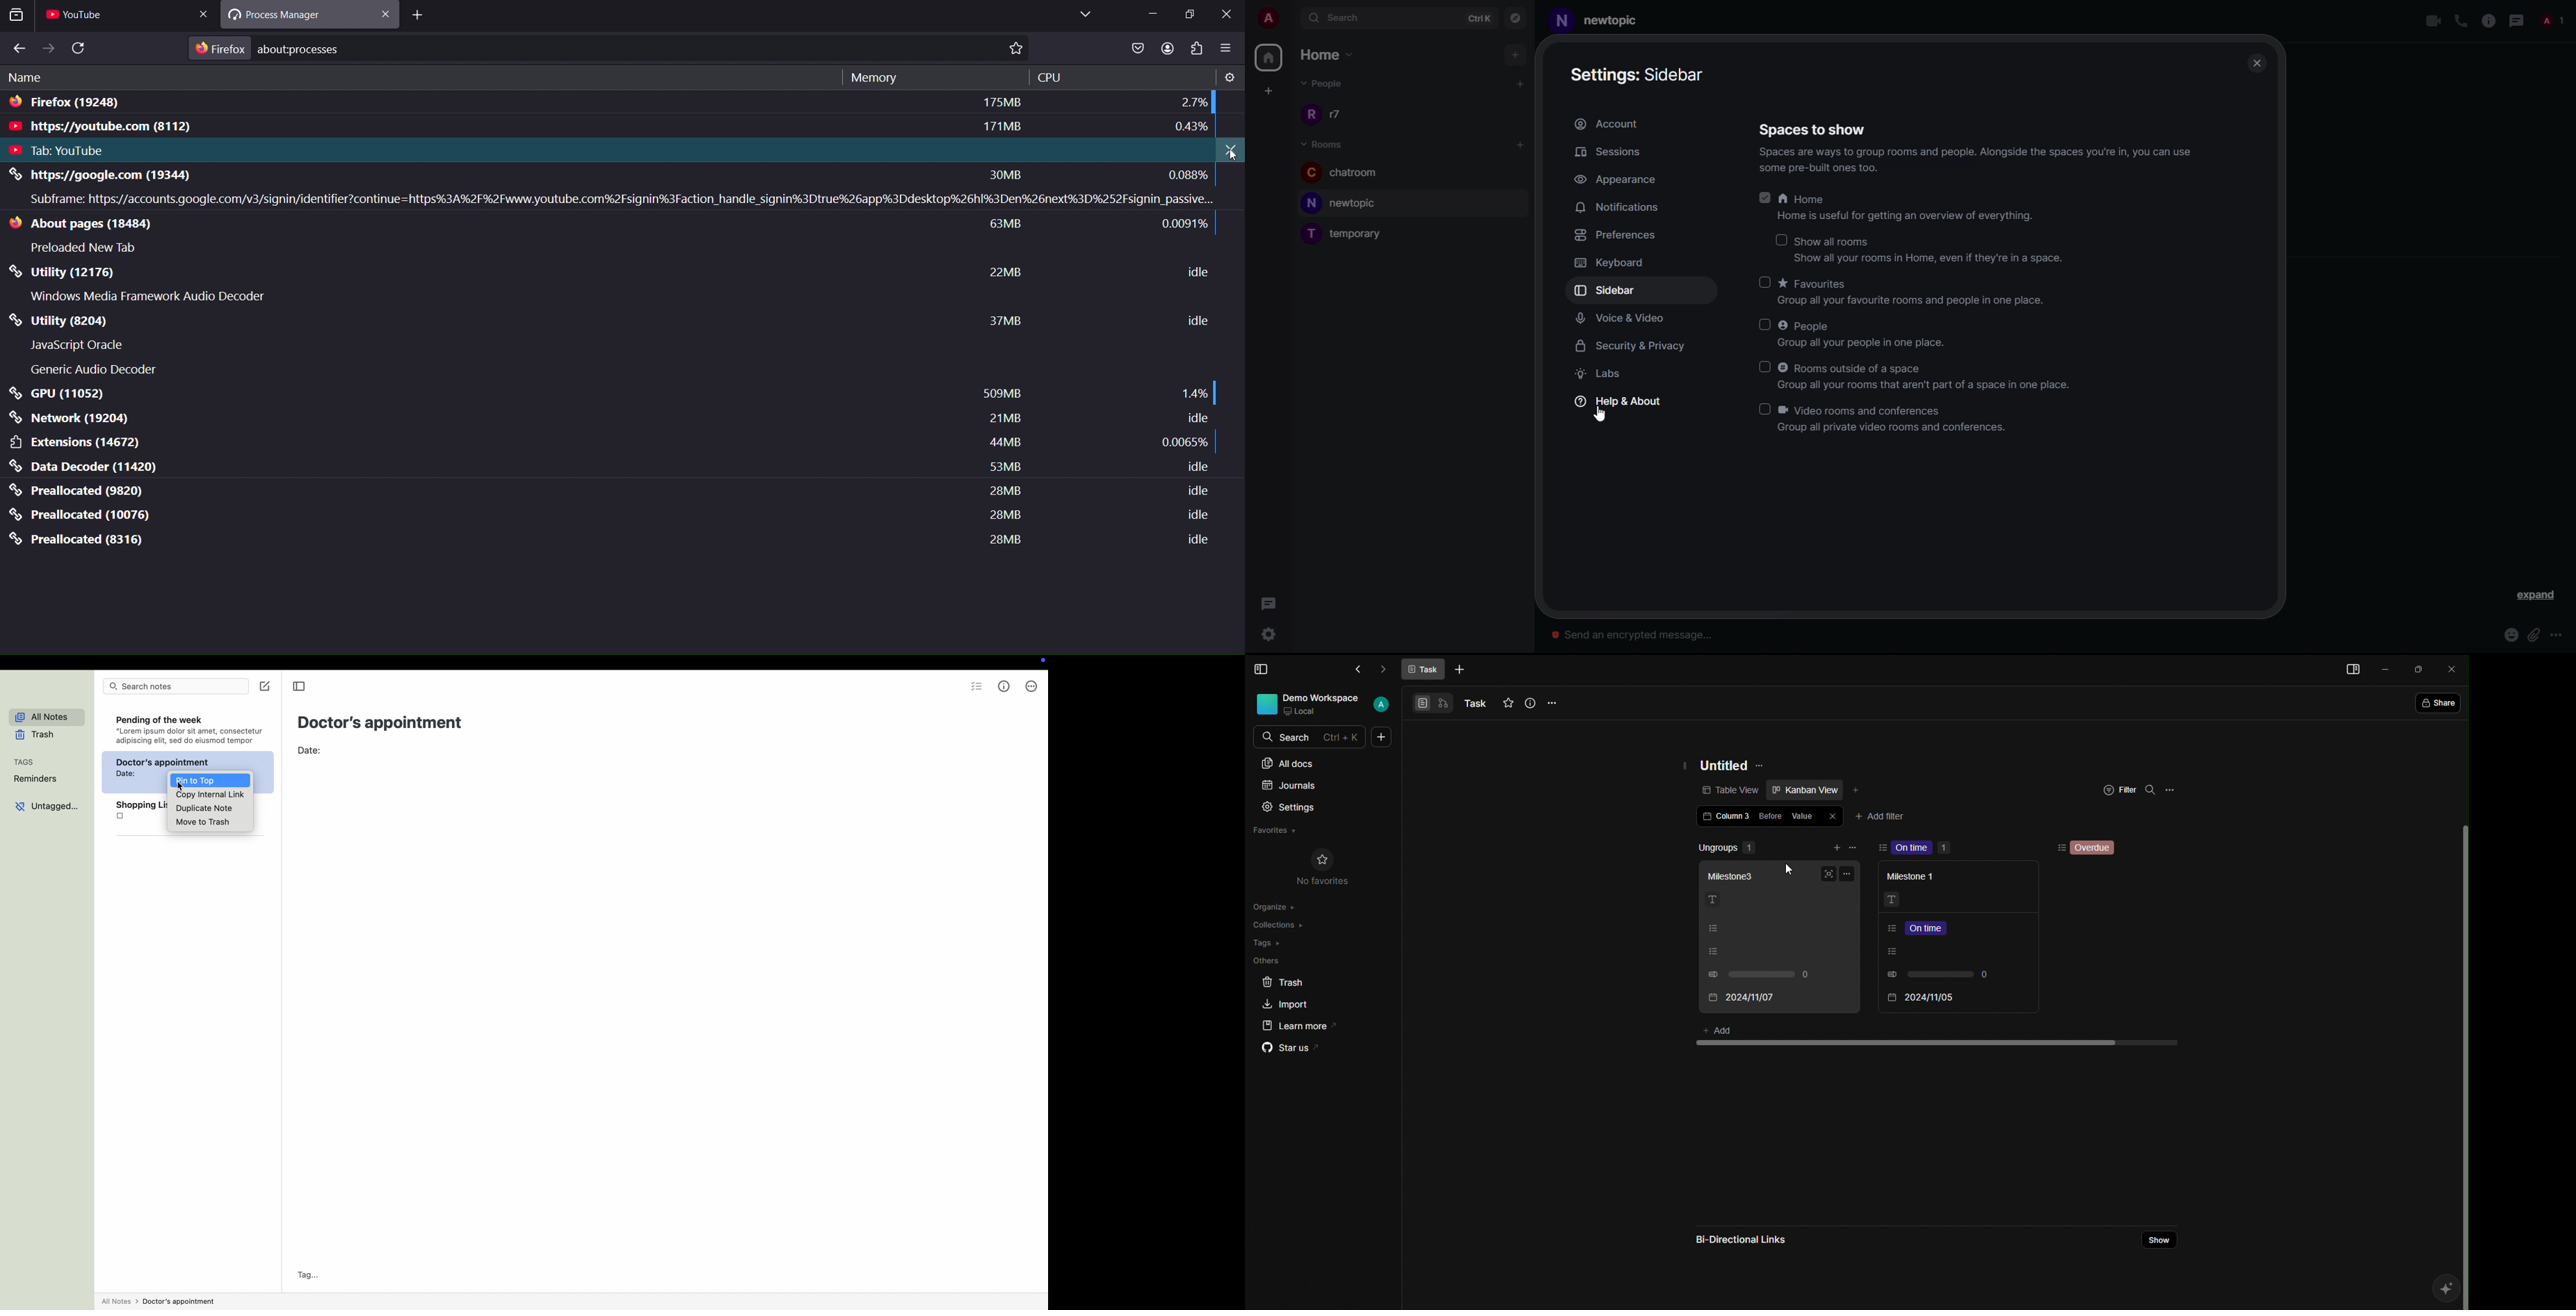  Describe the element at coordinates (1941, 975) in the screenshot. I see `0` at that location.